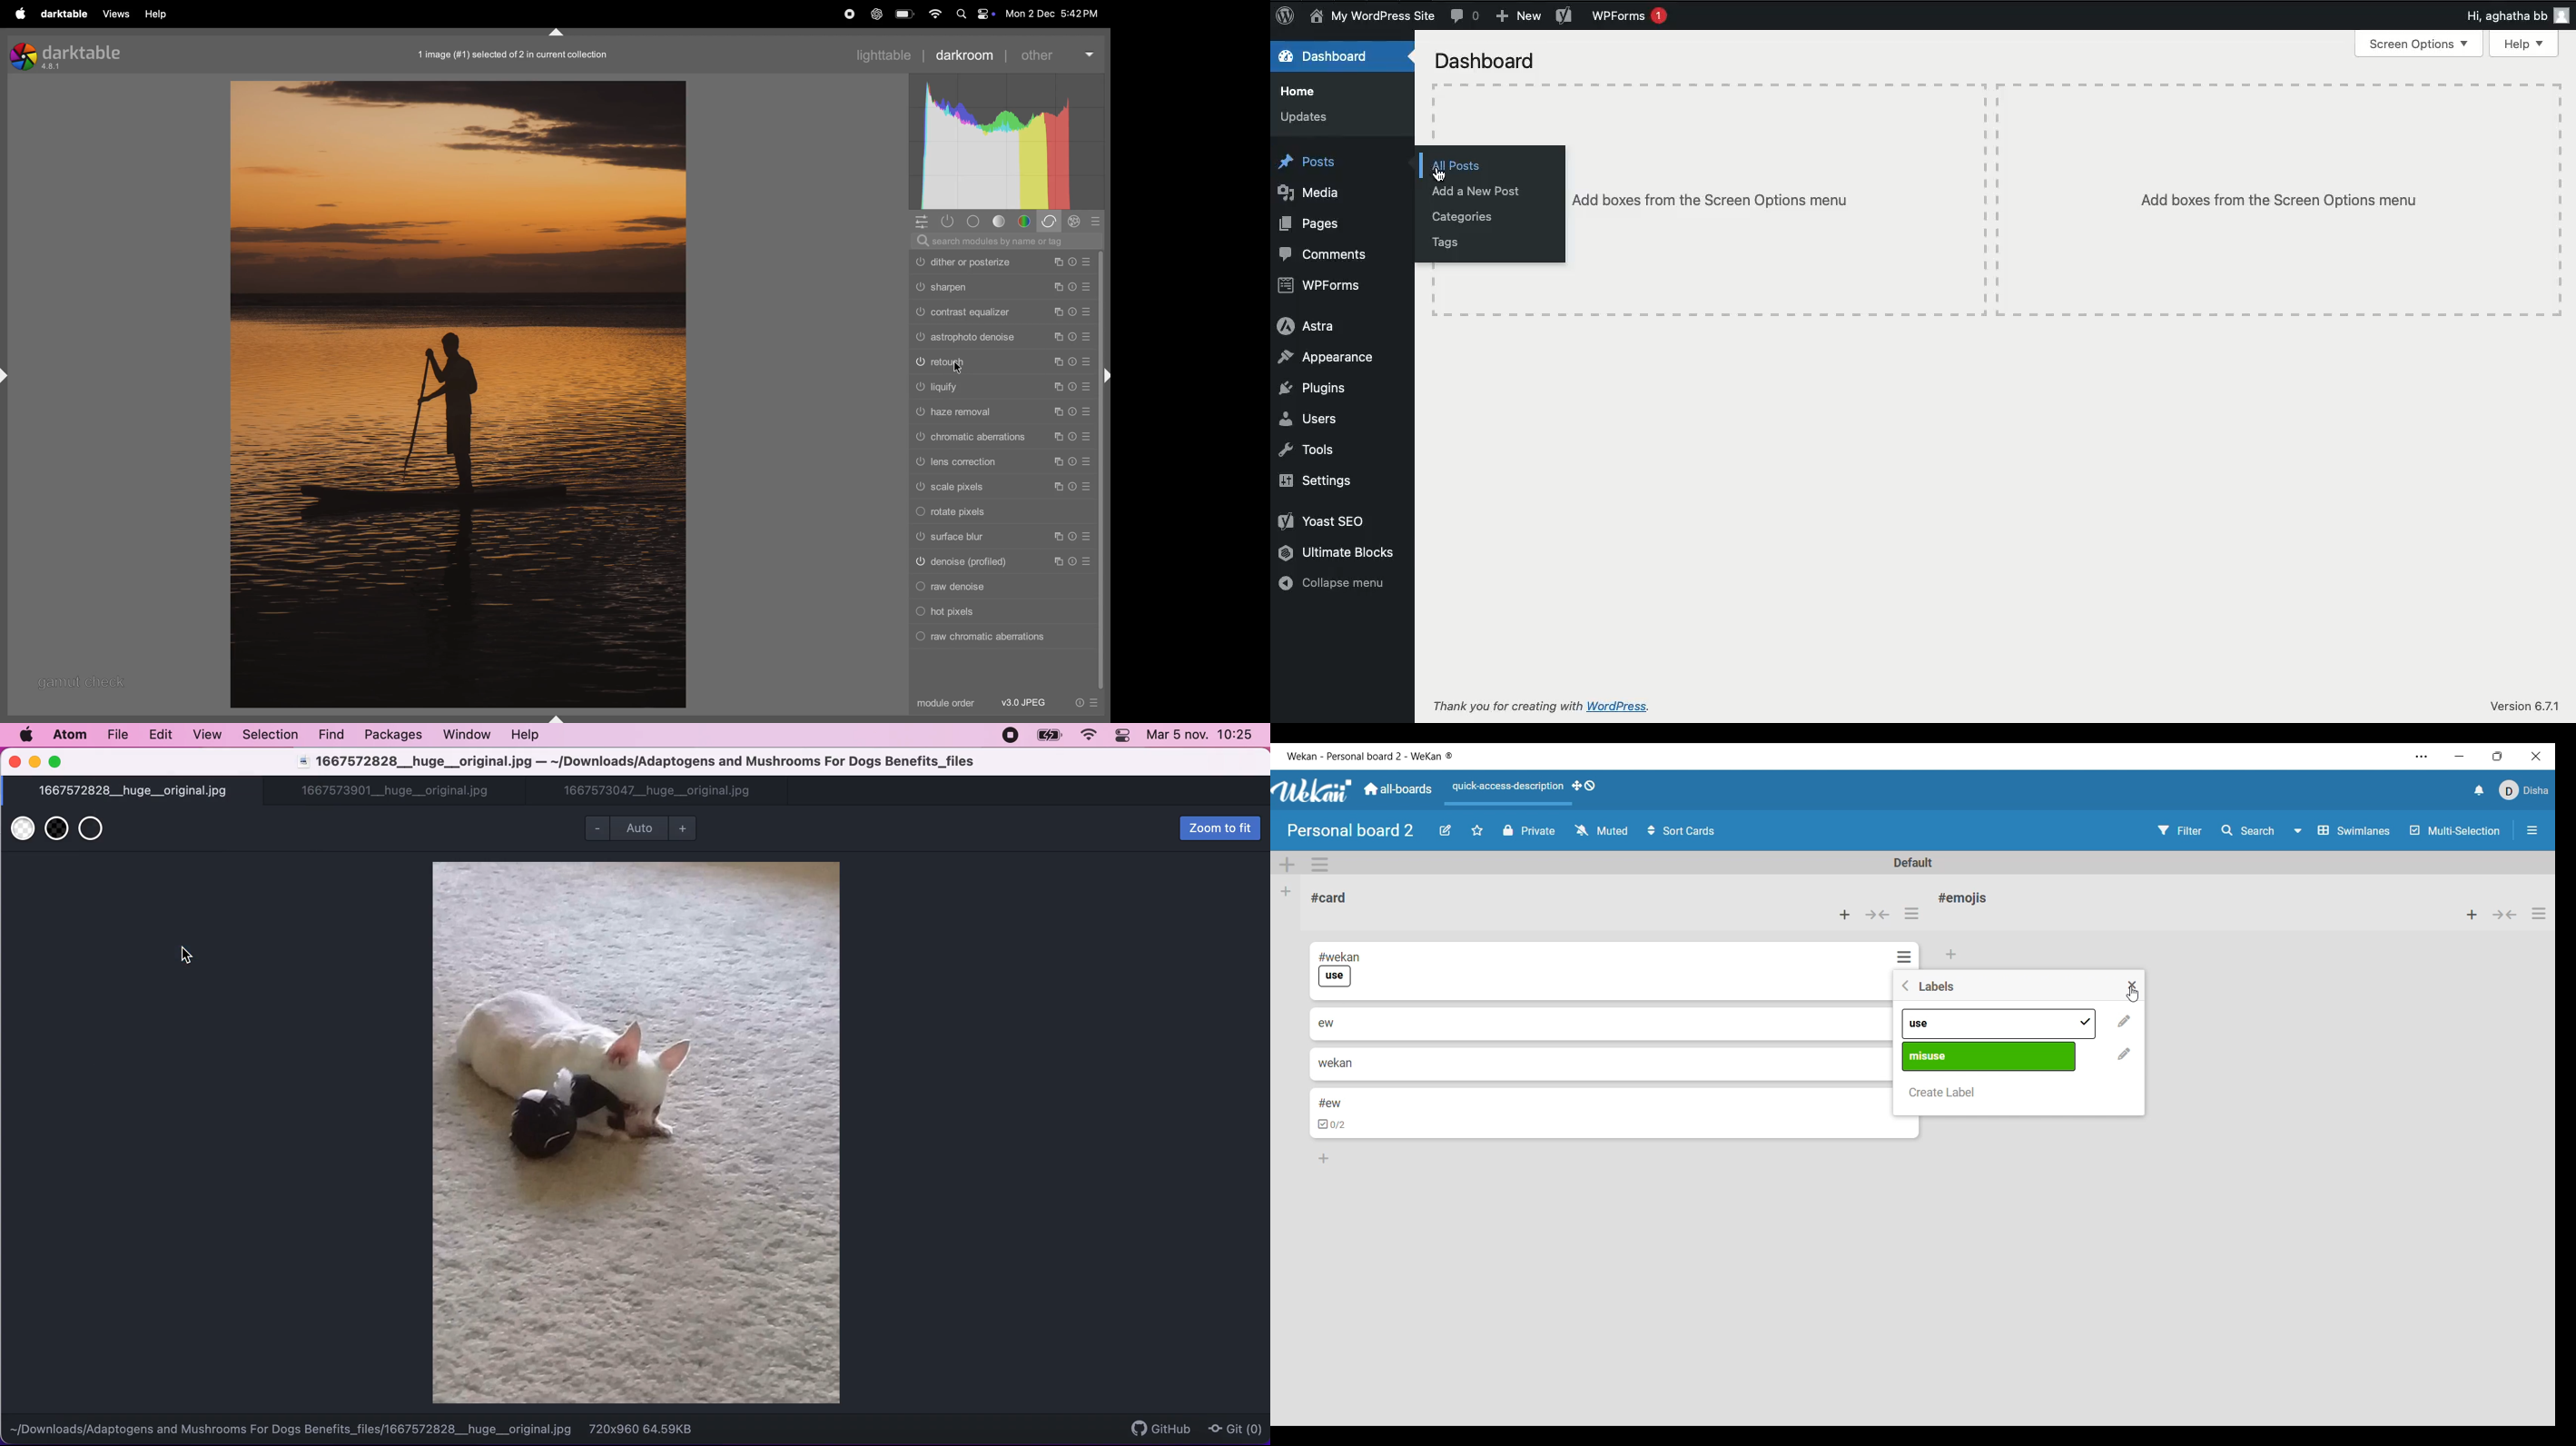 Image resolution: width=2576 pixels, height=1456 pixels. Describe the element at coordinates (1235, 1429) in the screenshot. I see `Git (0)` at that location.